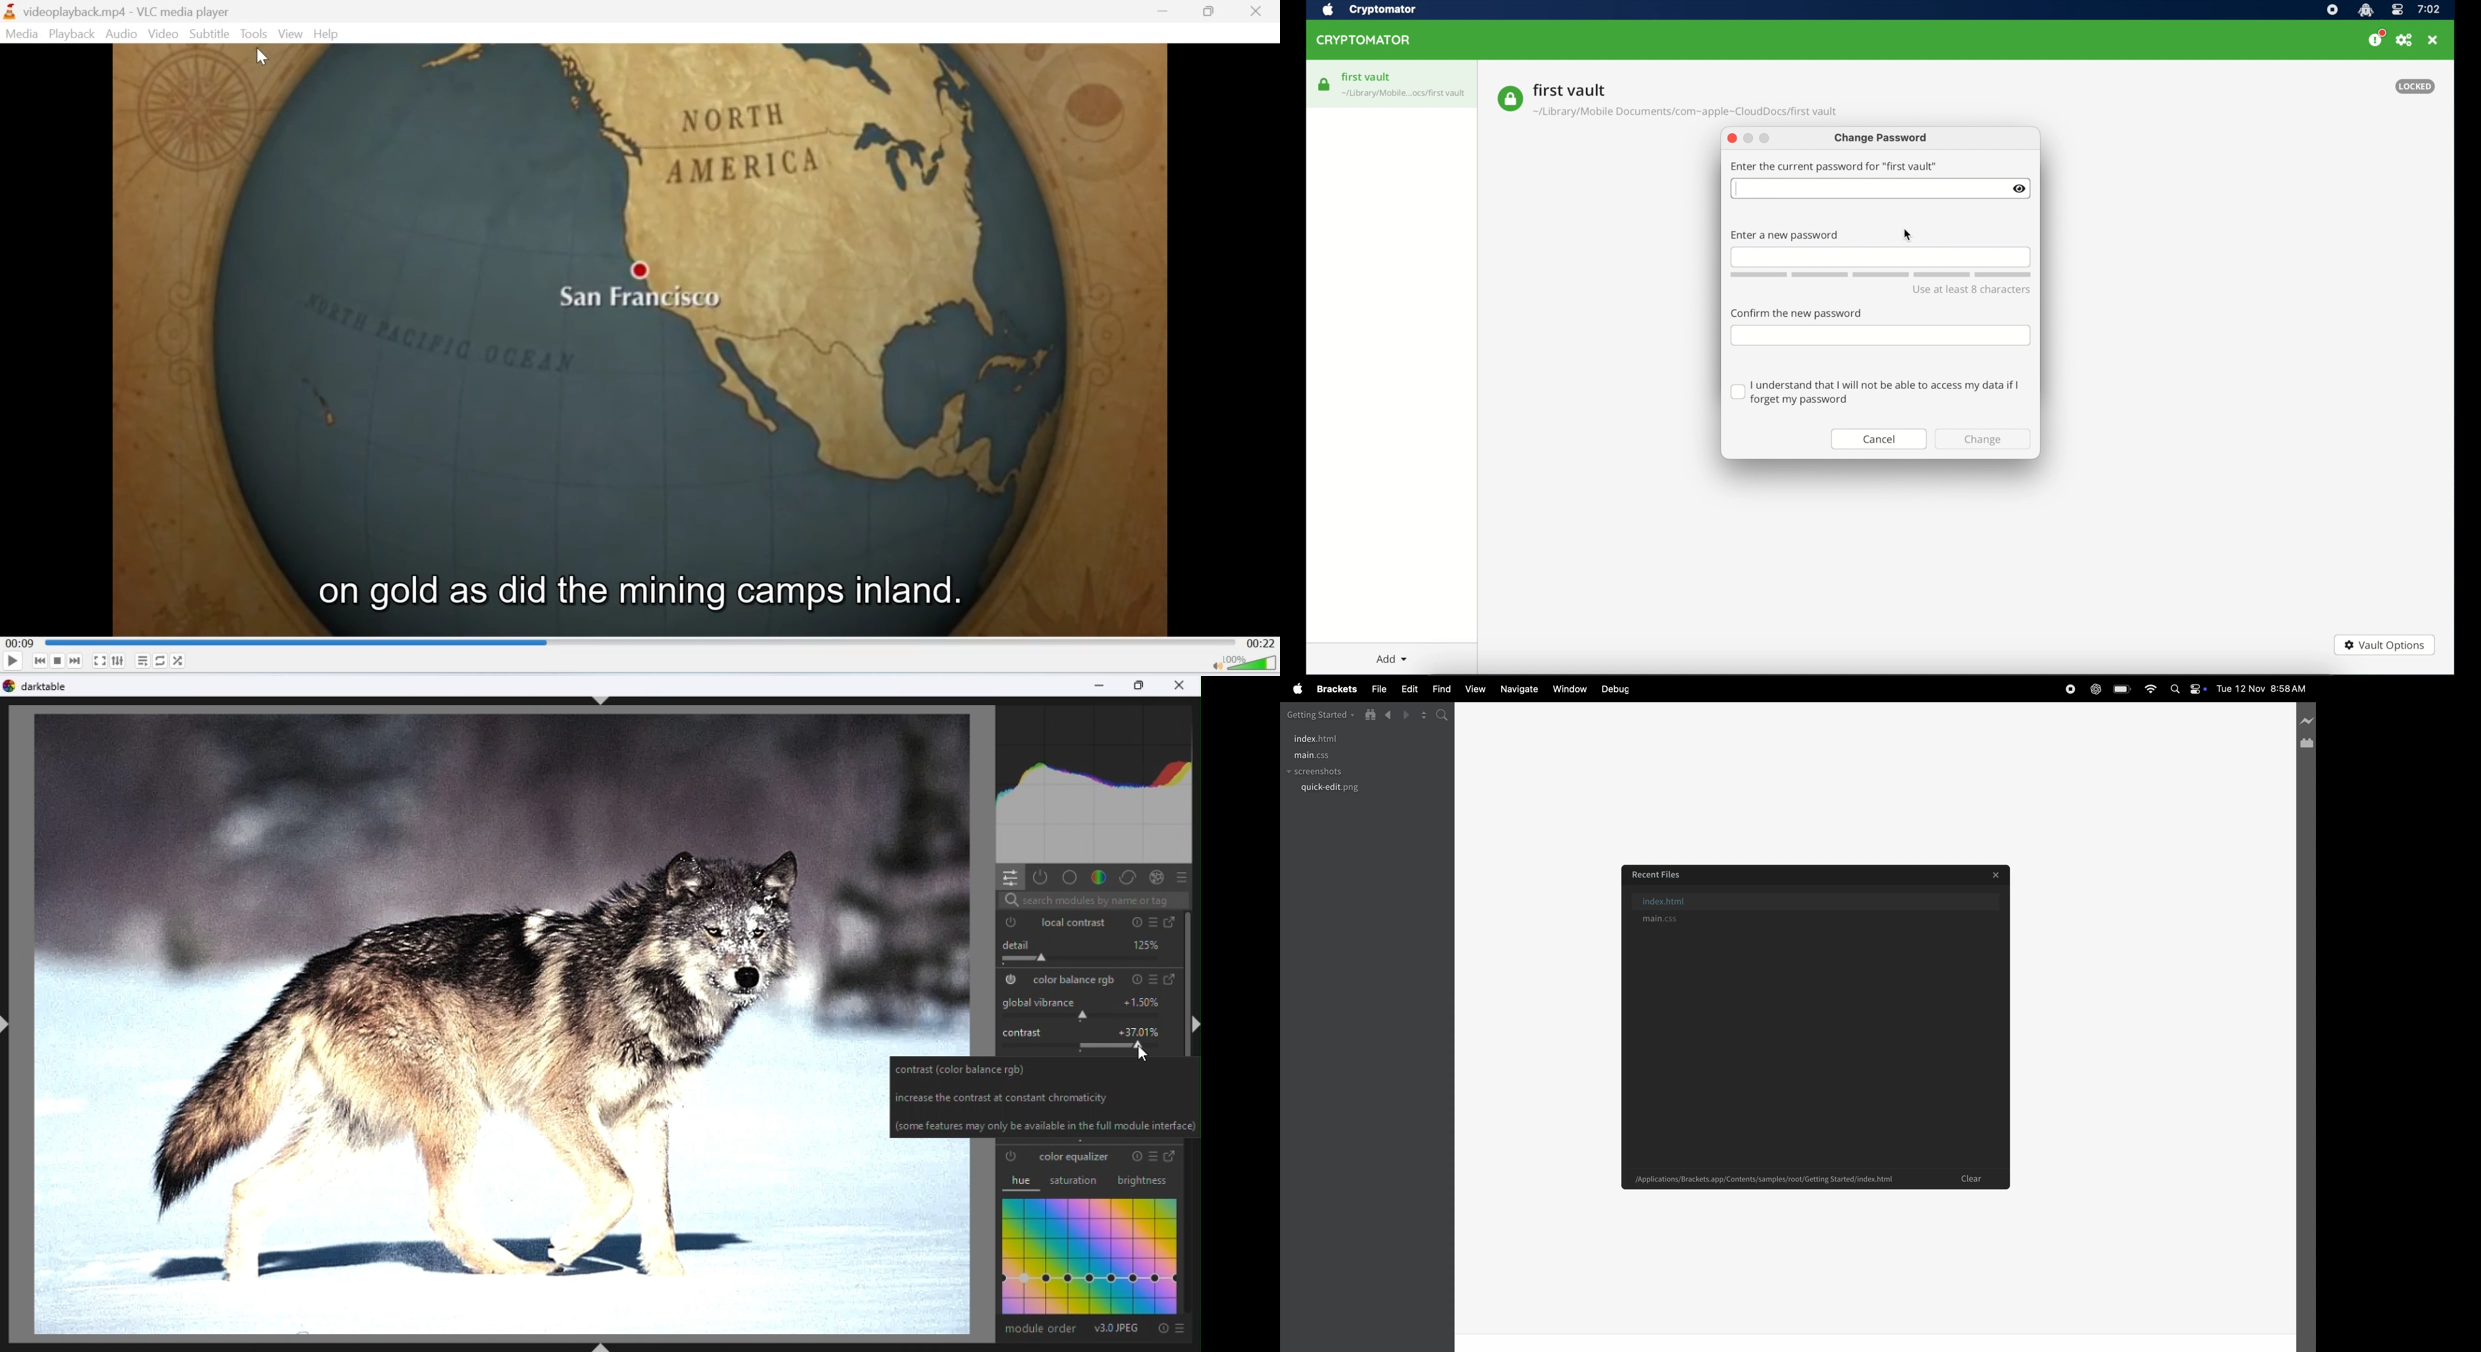 The width and height of the screenshot is (2492, 1372). I want to click on shift+ctlr+r, so click(1194, 1023).